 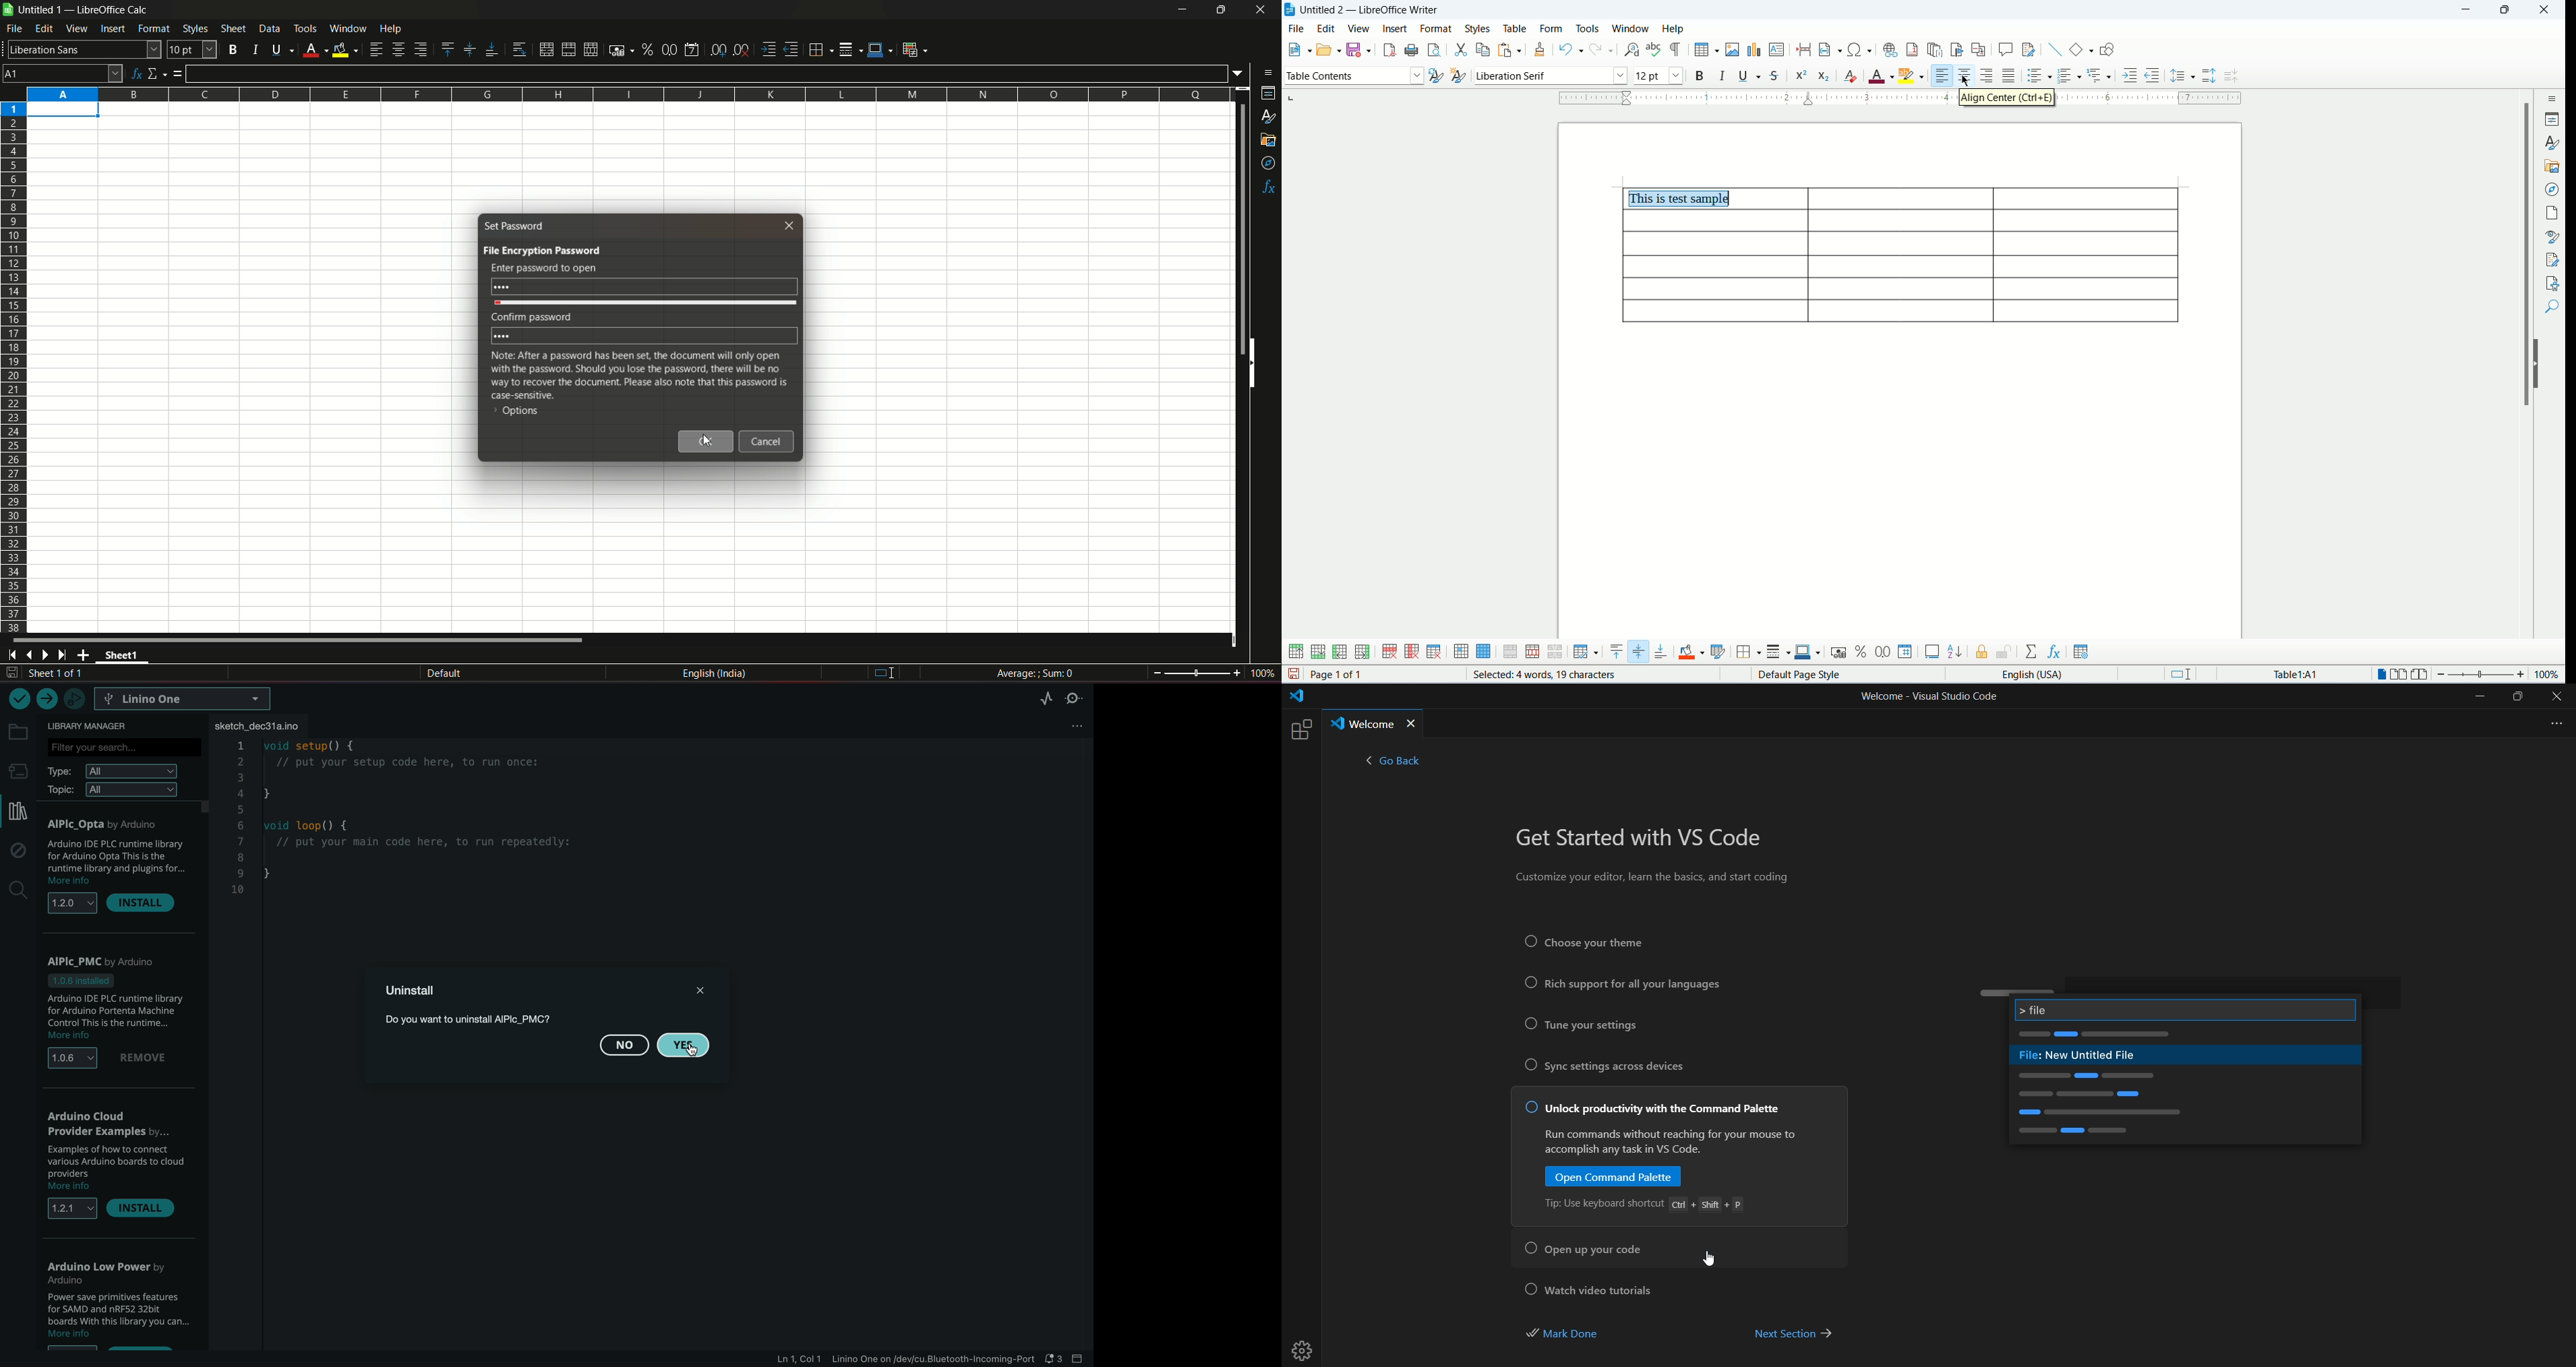 I want to click on standard selection, so click(x=882, y=673).